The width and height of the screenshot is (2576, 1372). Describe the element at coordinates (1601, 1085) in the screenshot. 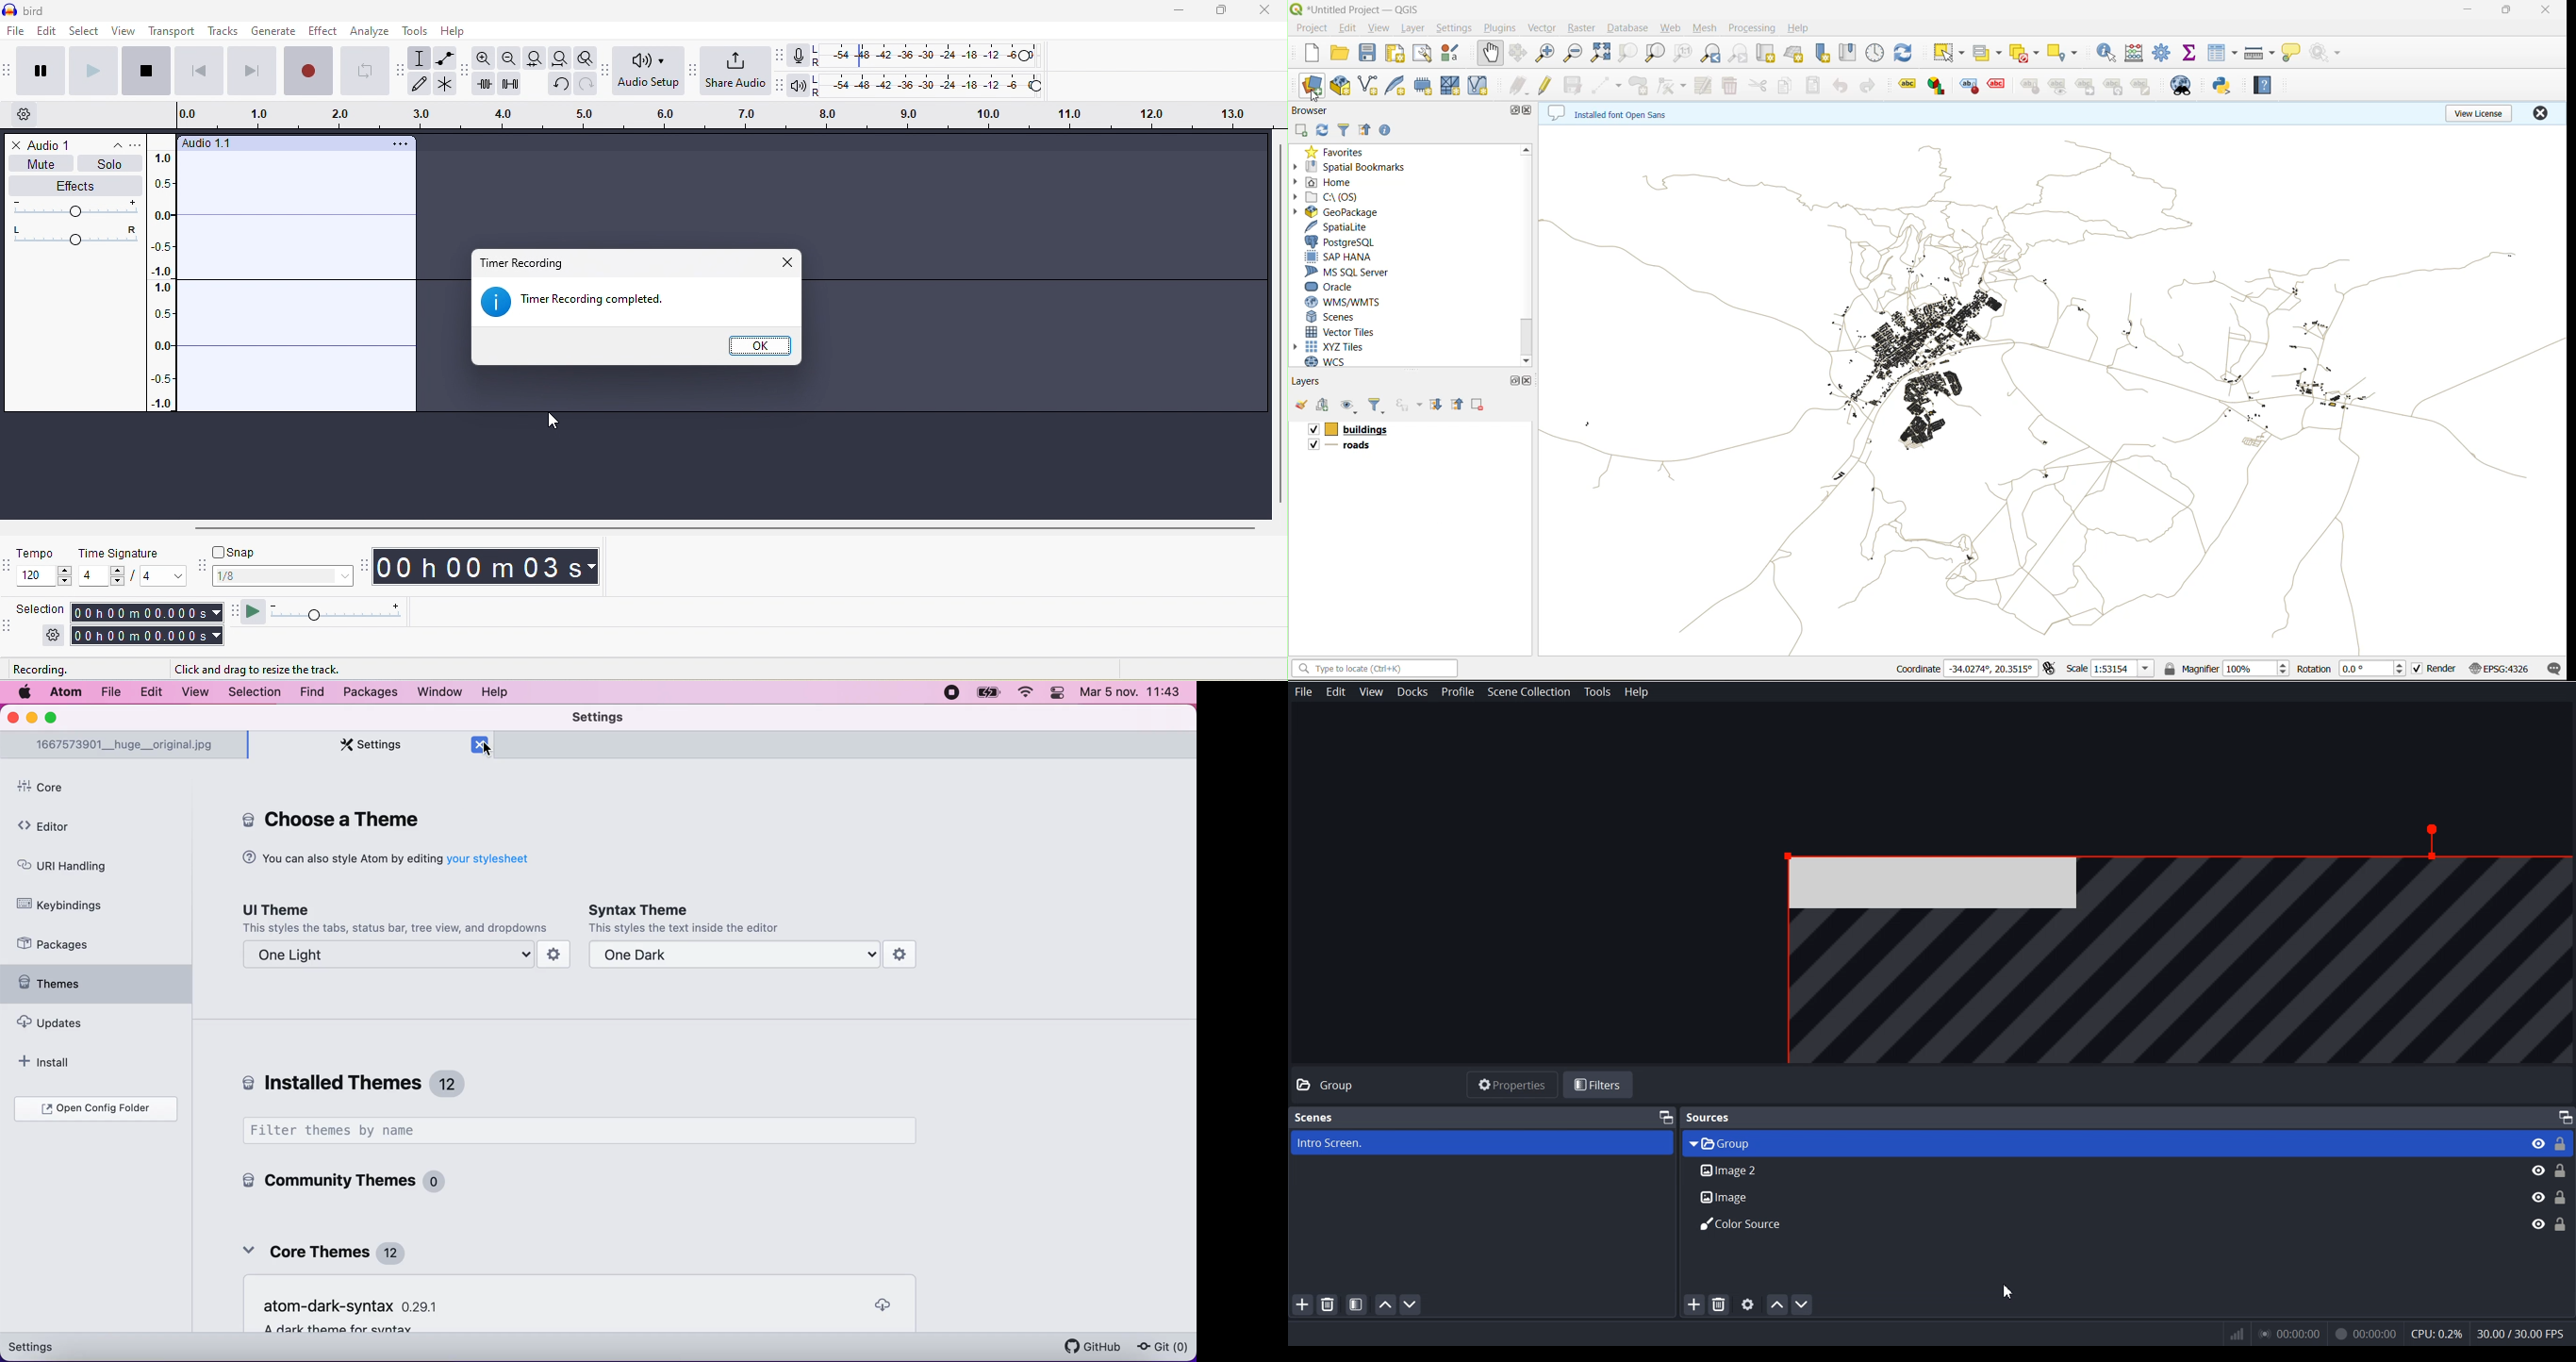

I see `Filters` at that location.